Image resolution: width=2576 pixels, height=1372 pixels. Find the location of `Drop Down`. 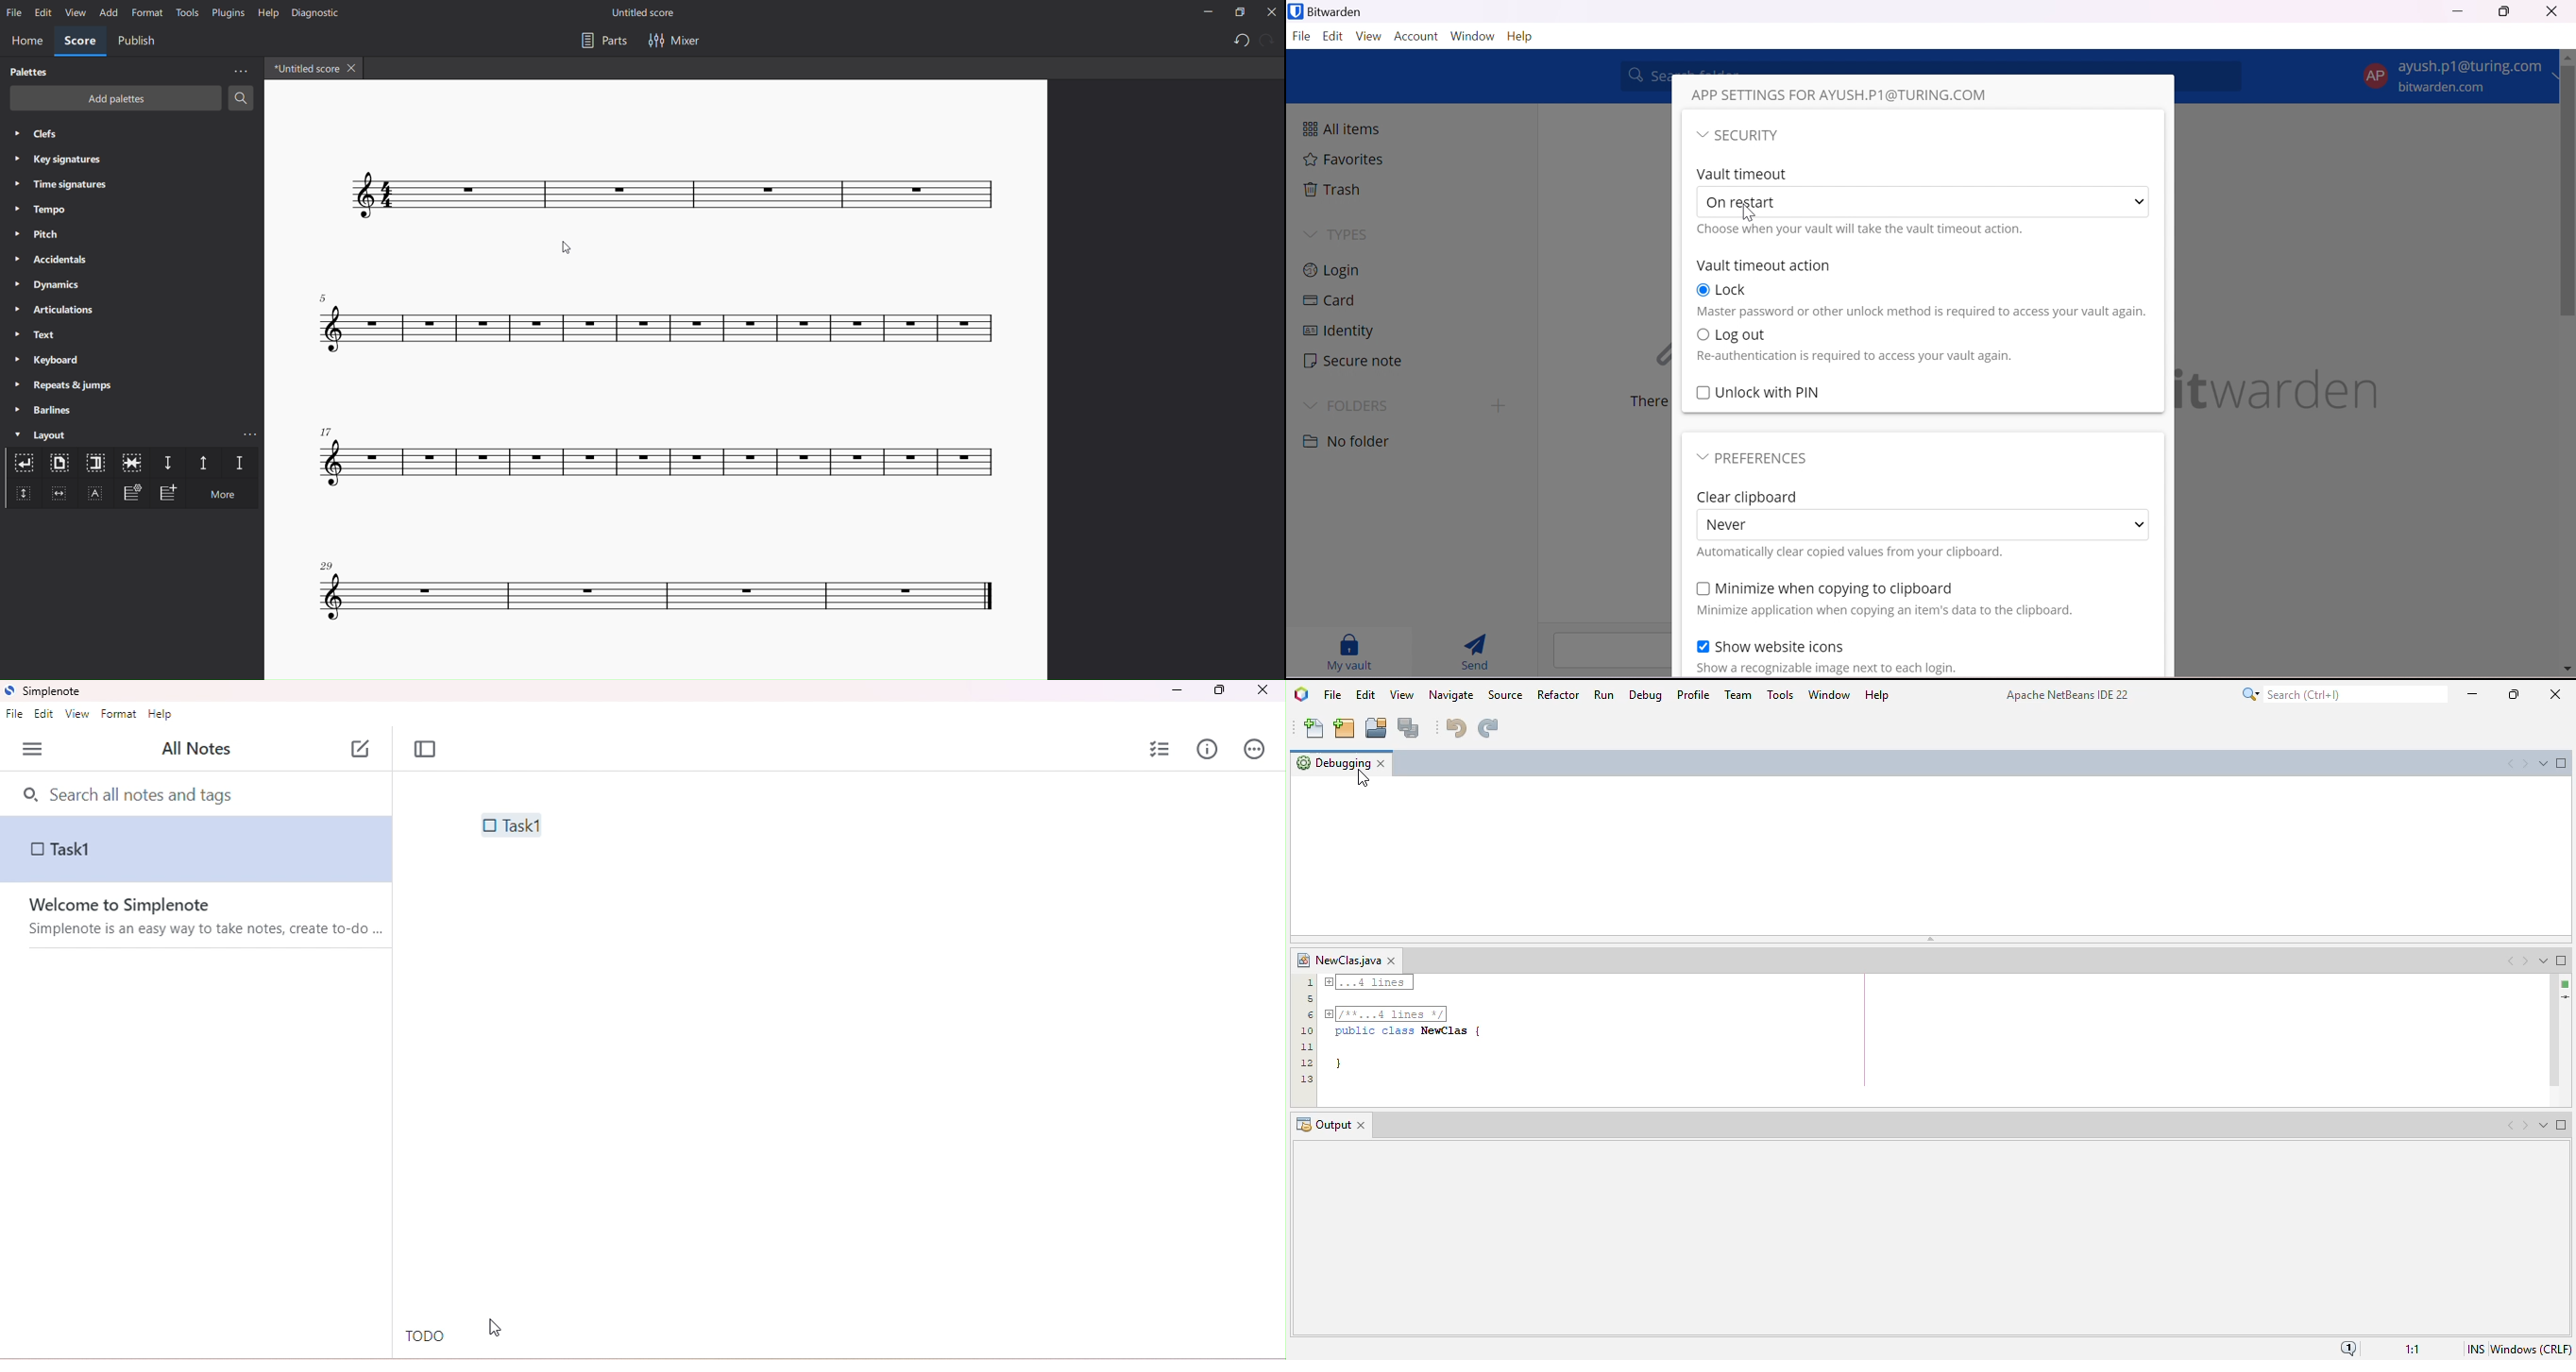

Drop Down is located at coordinates (2141, 201).